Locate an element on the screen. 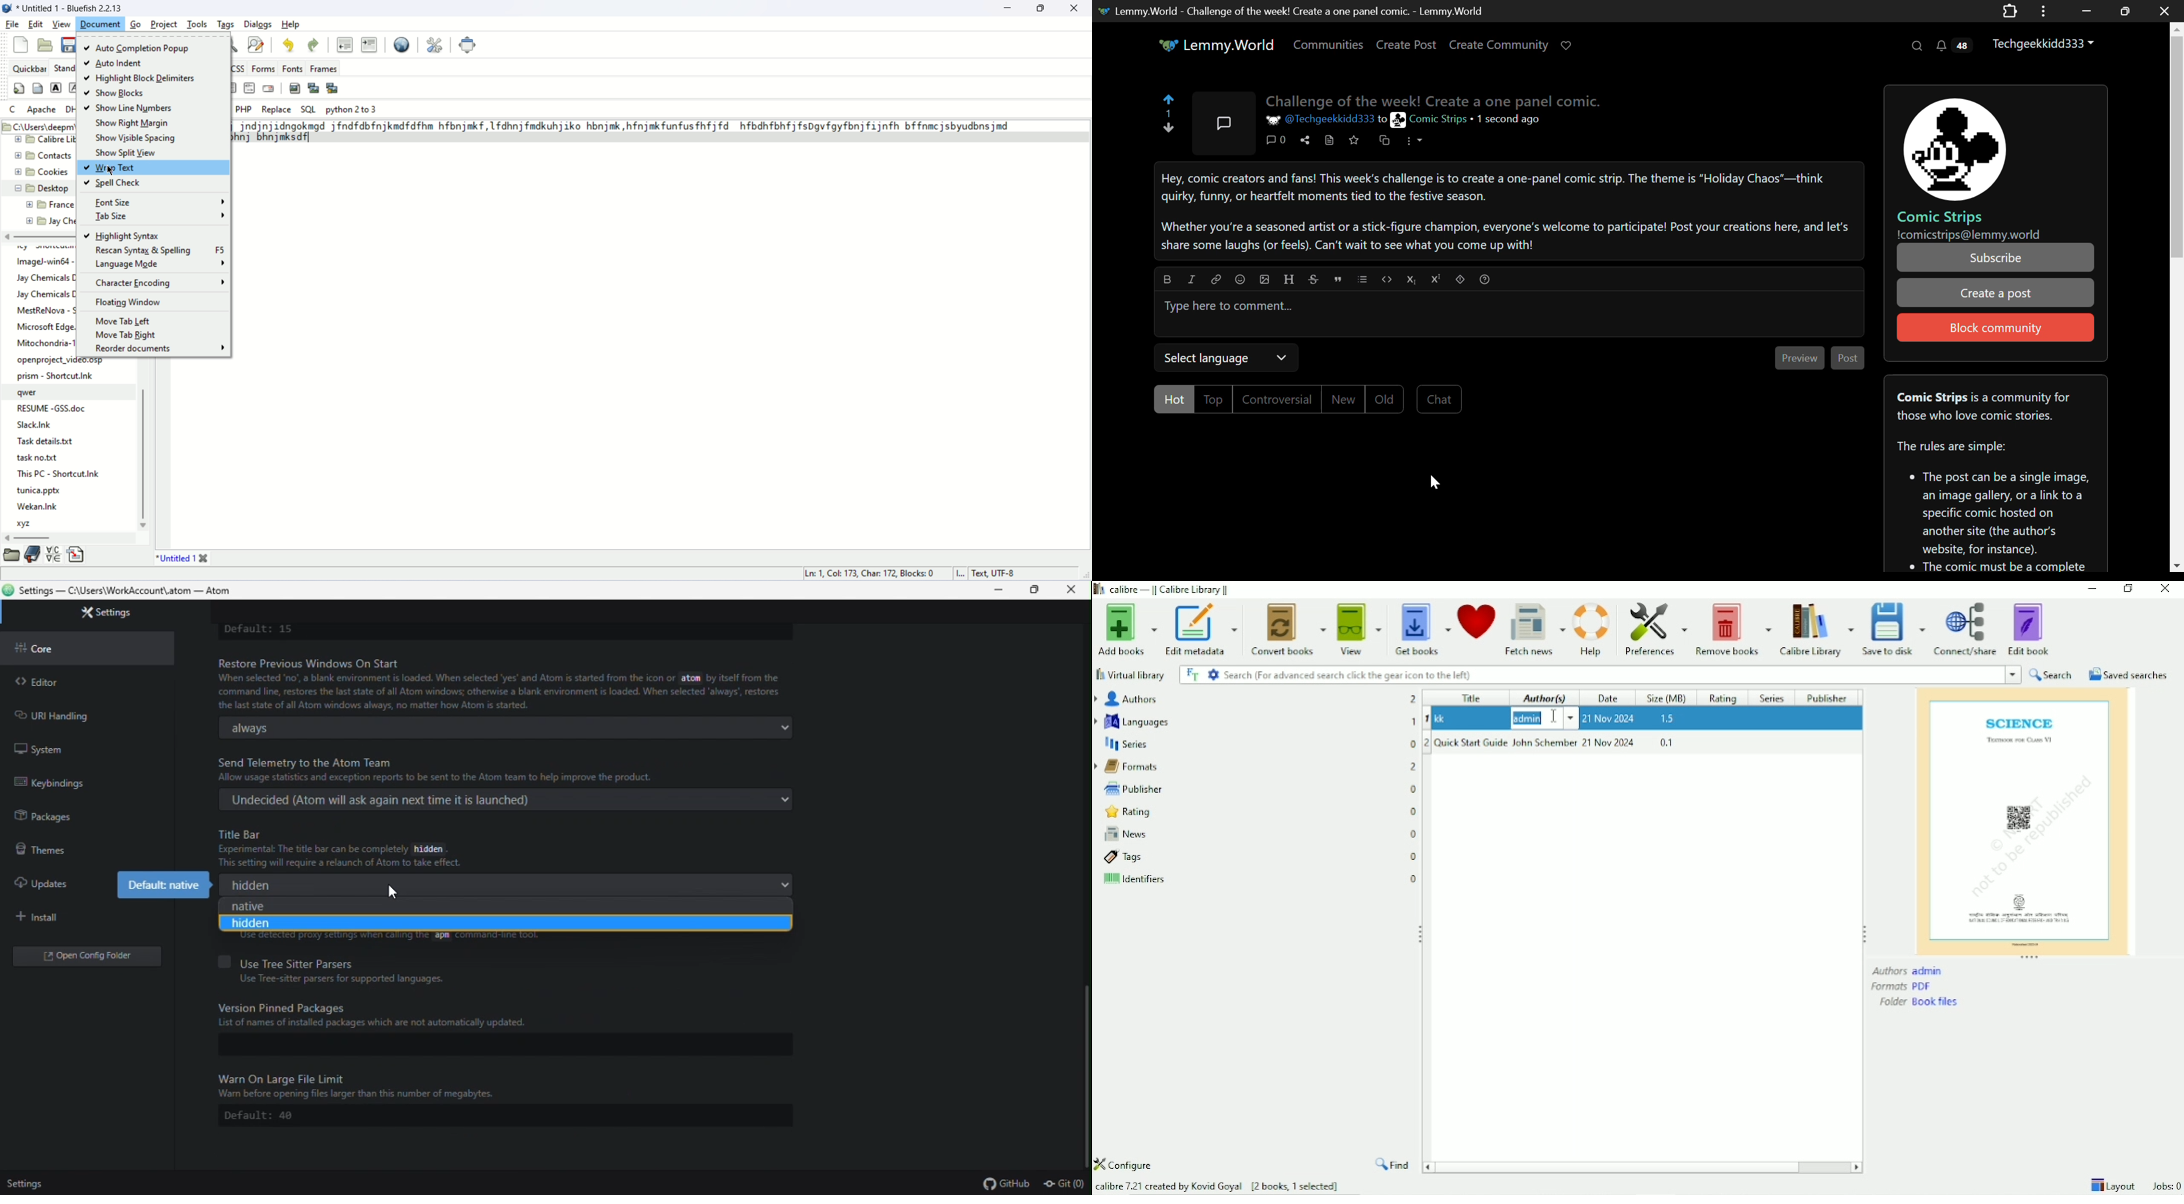  CSS is located at coordinates (239, 68).